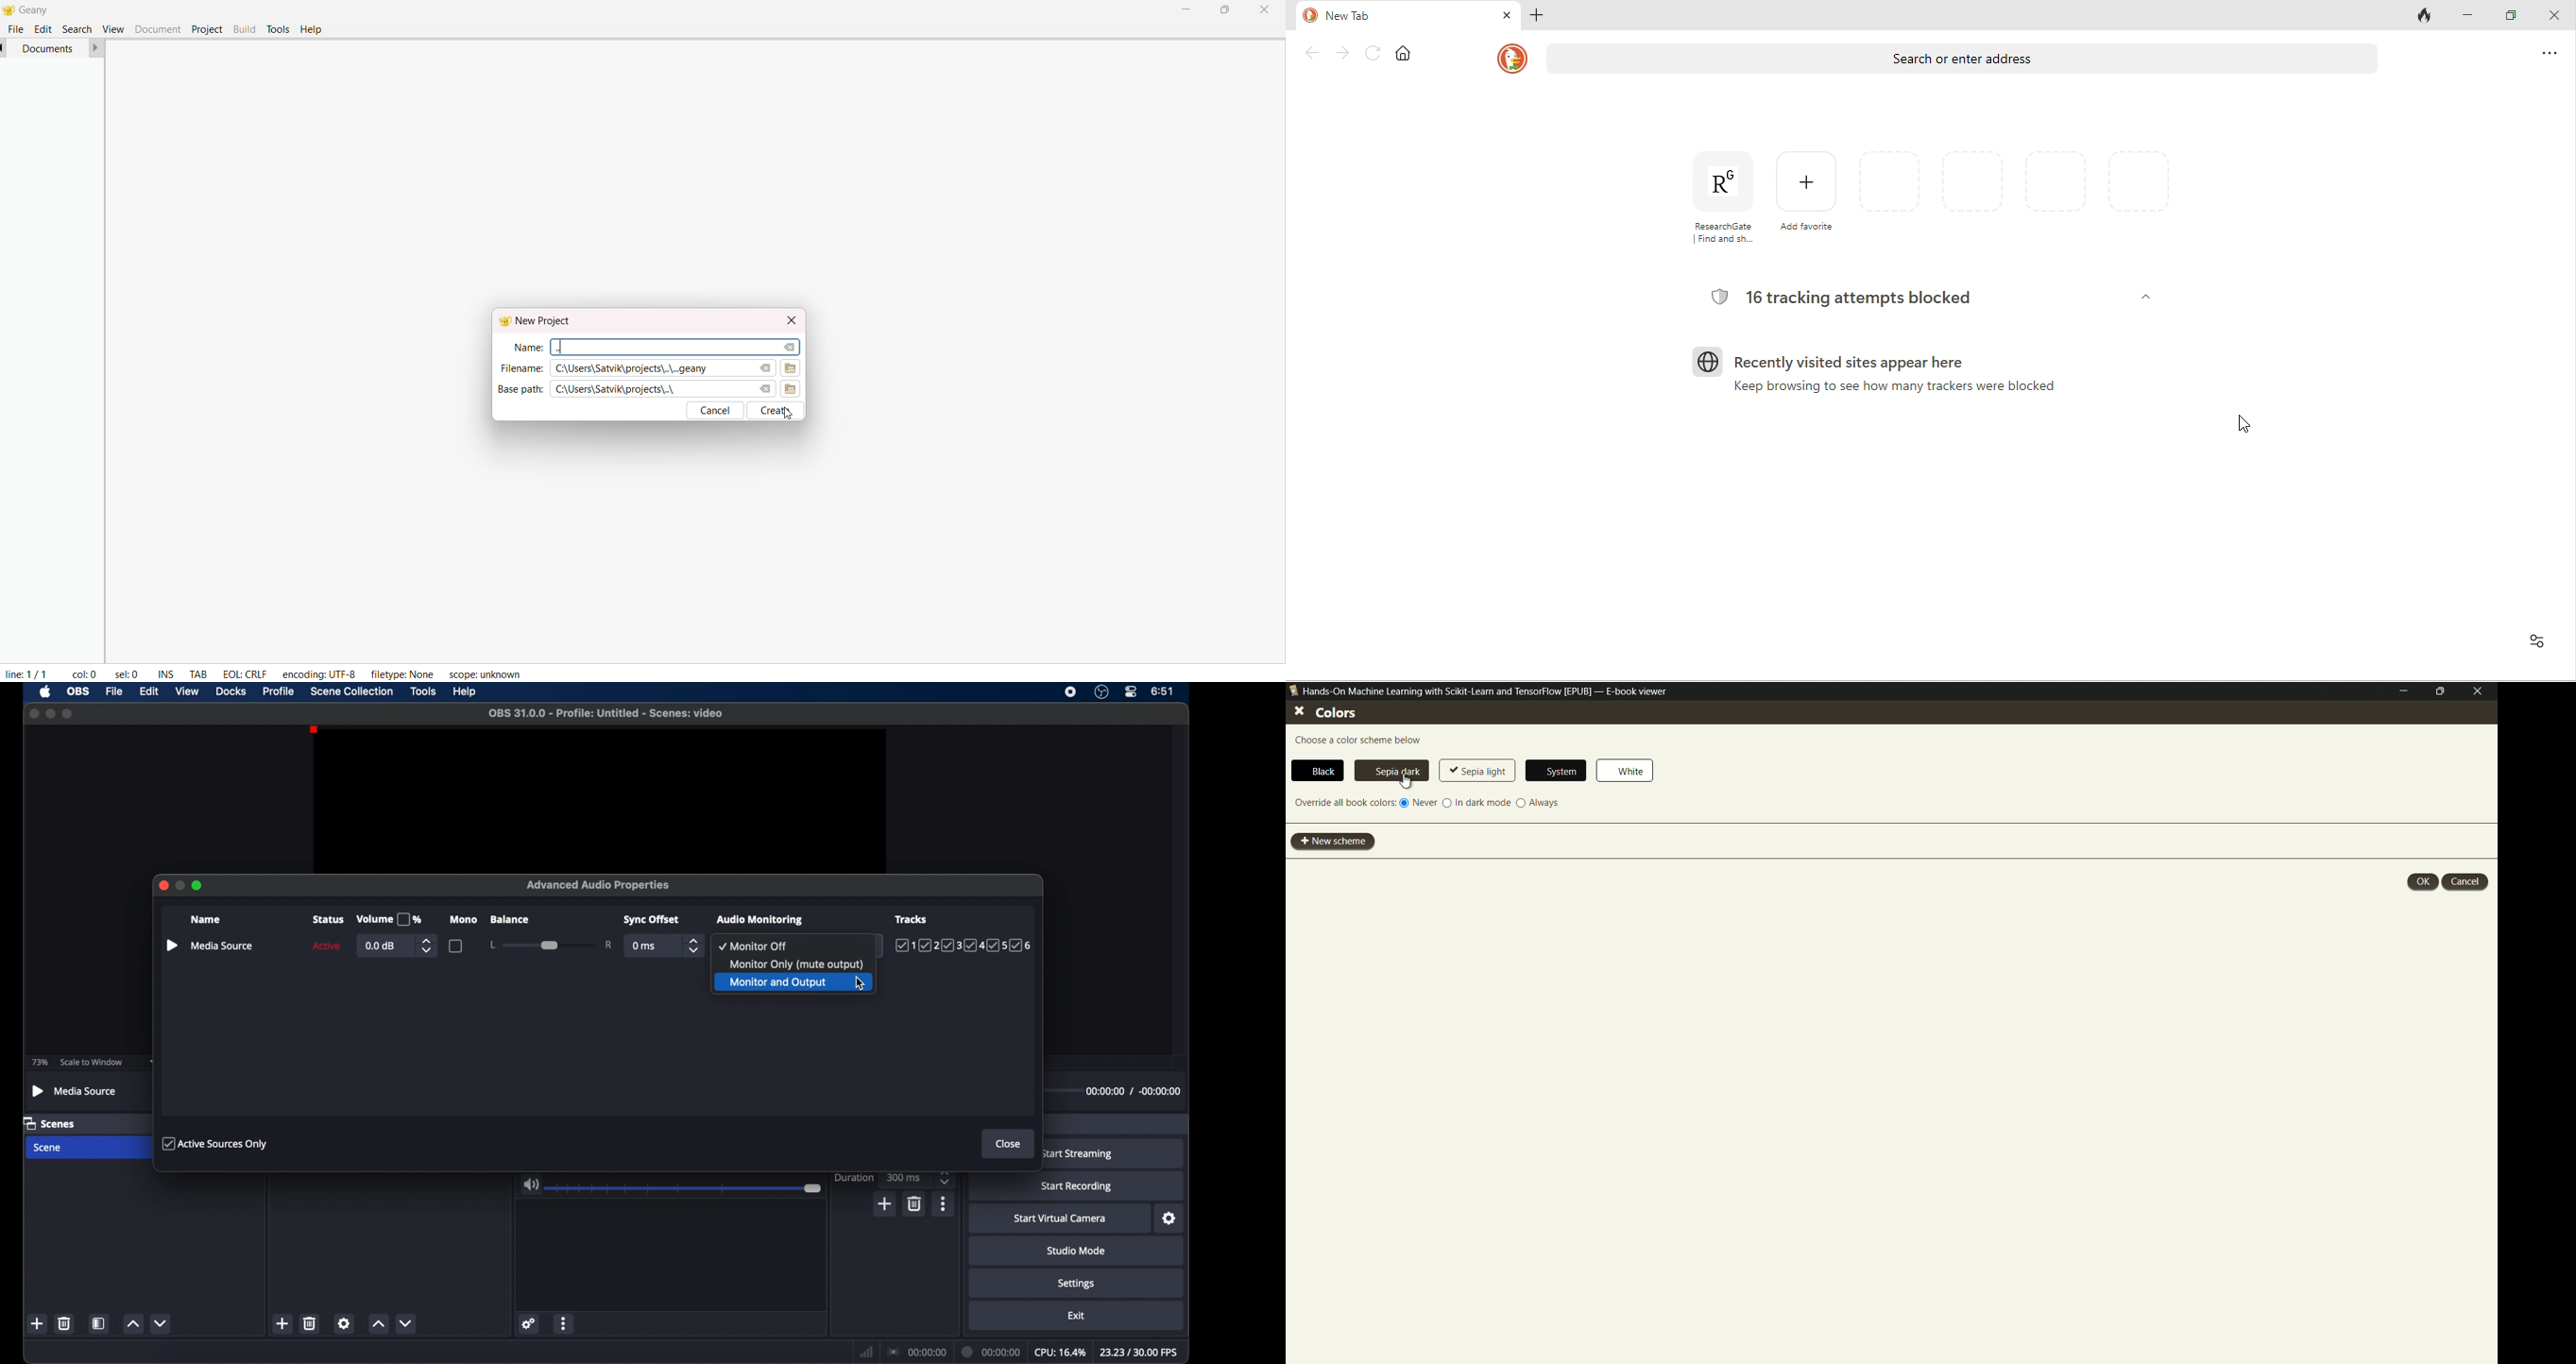 This screenshot has height=1372, width=2576. Describe the element at coordinates (1317, 771) in the screenshot. I see `black` at that location.